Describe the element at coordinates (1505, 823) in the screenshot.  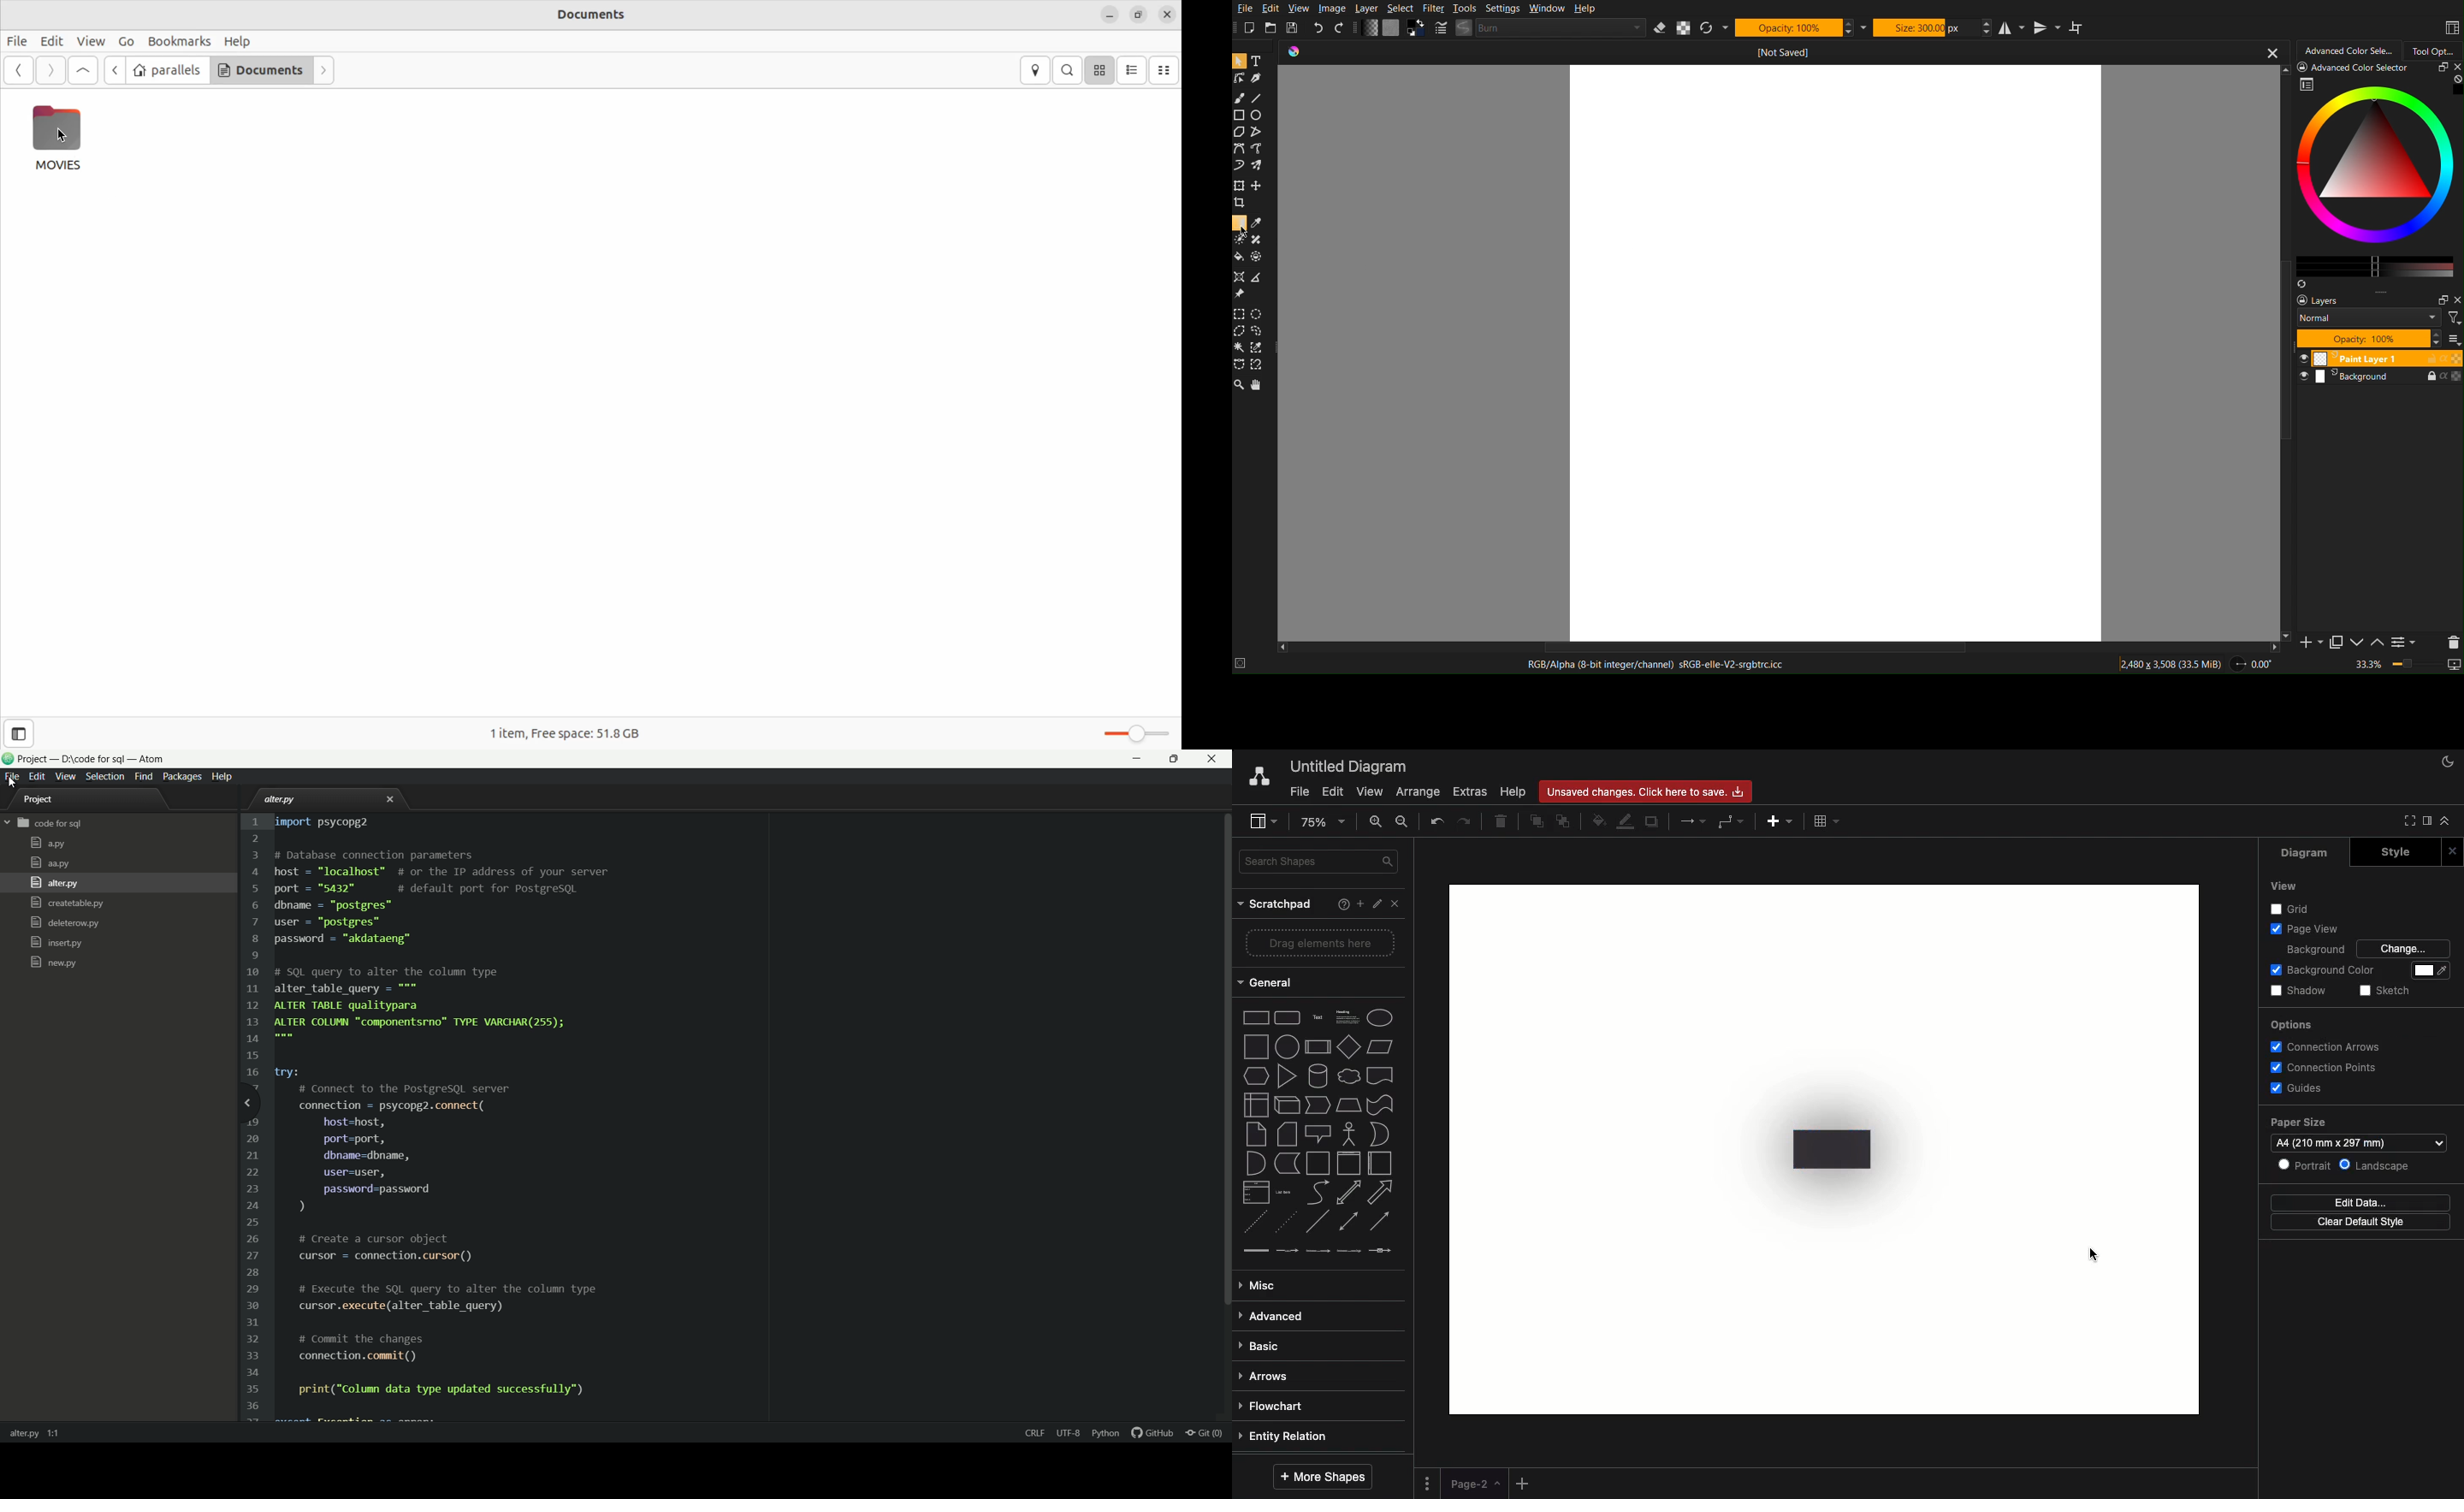
I see `Delete` at that location.